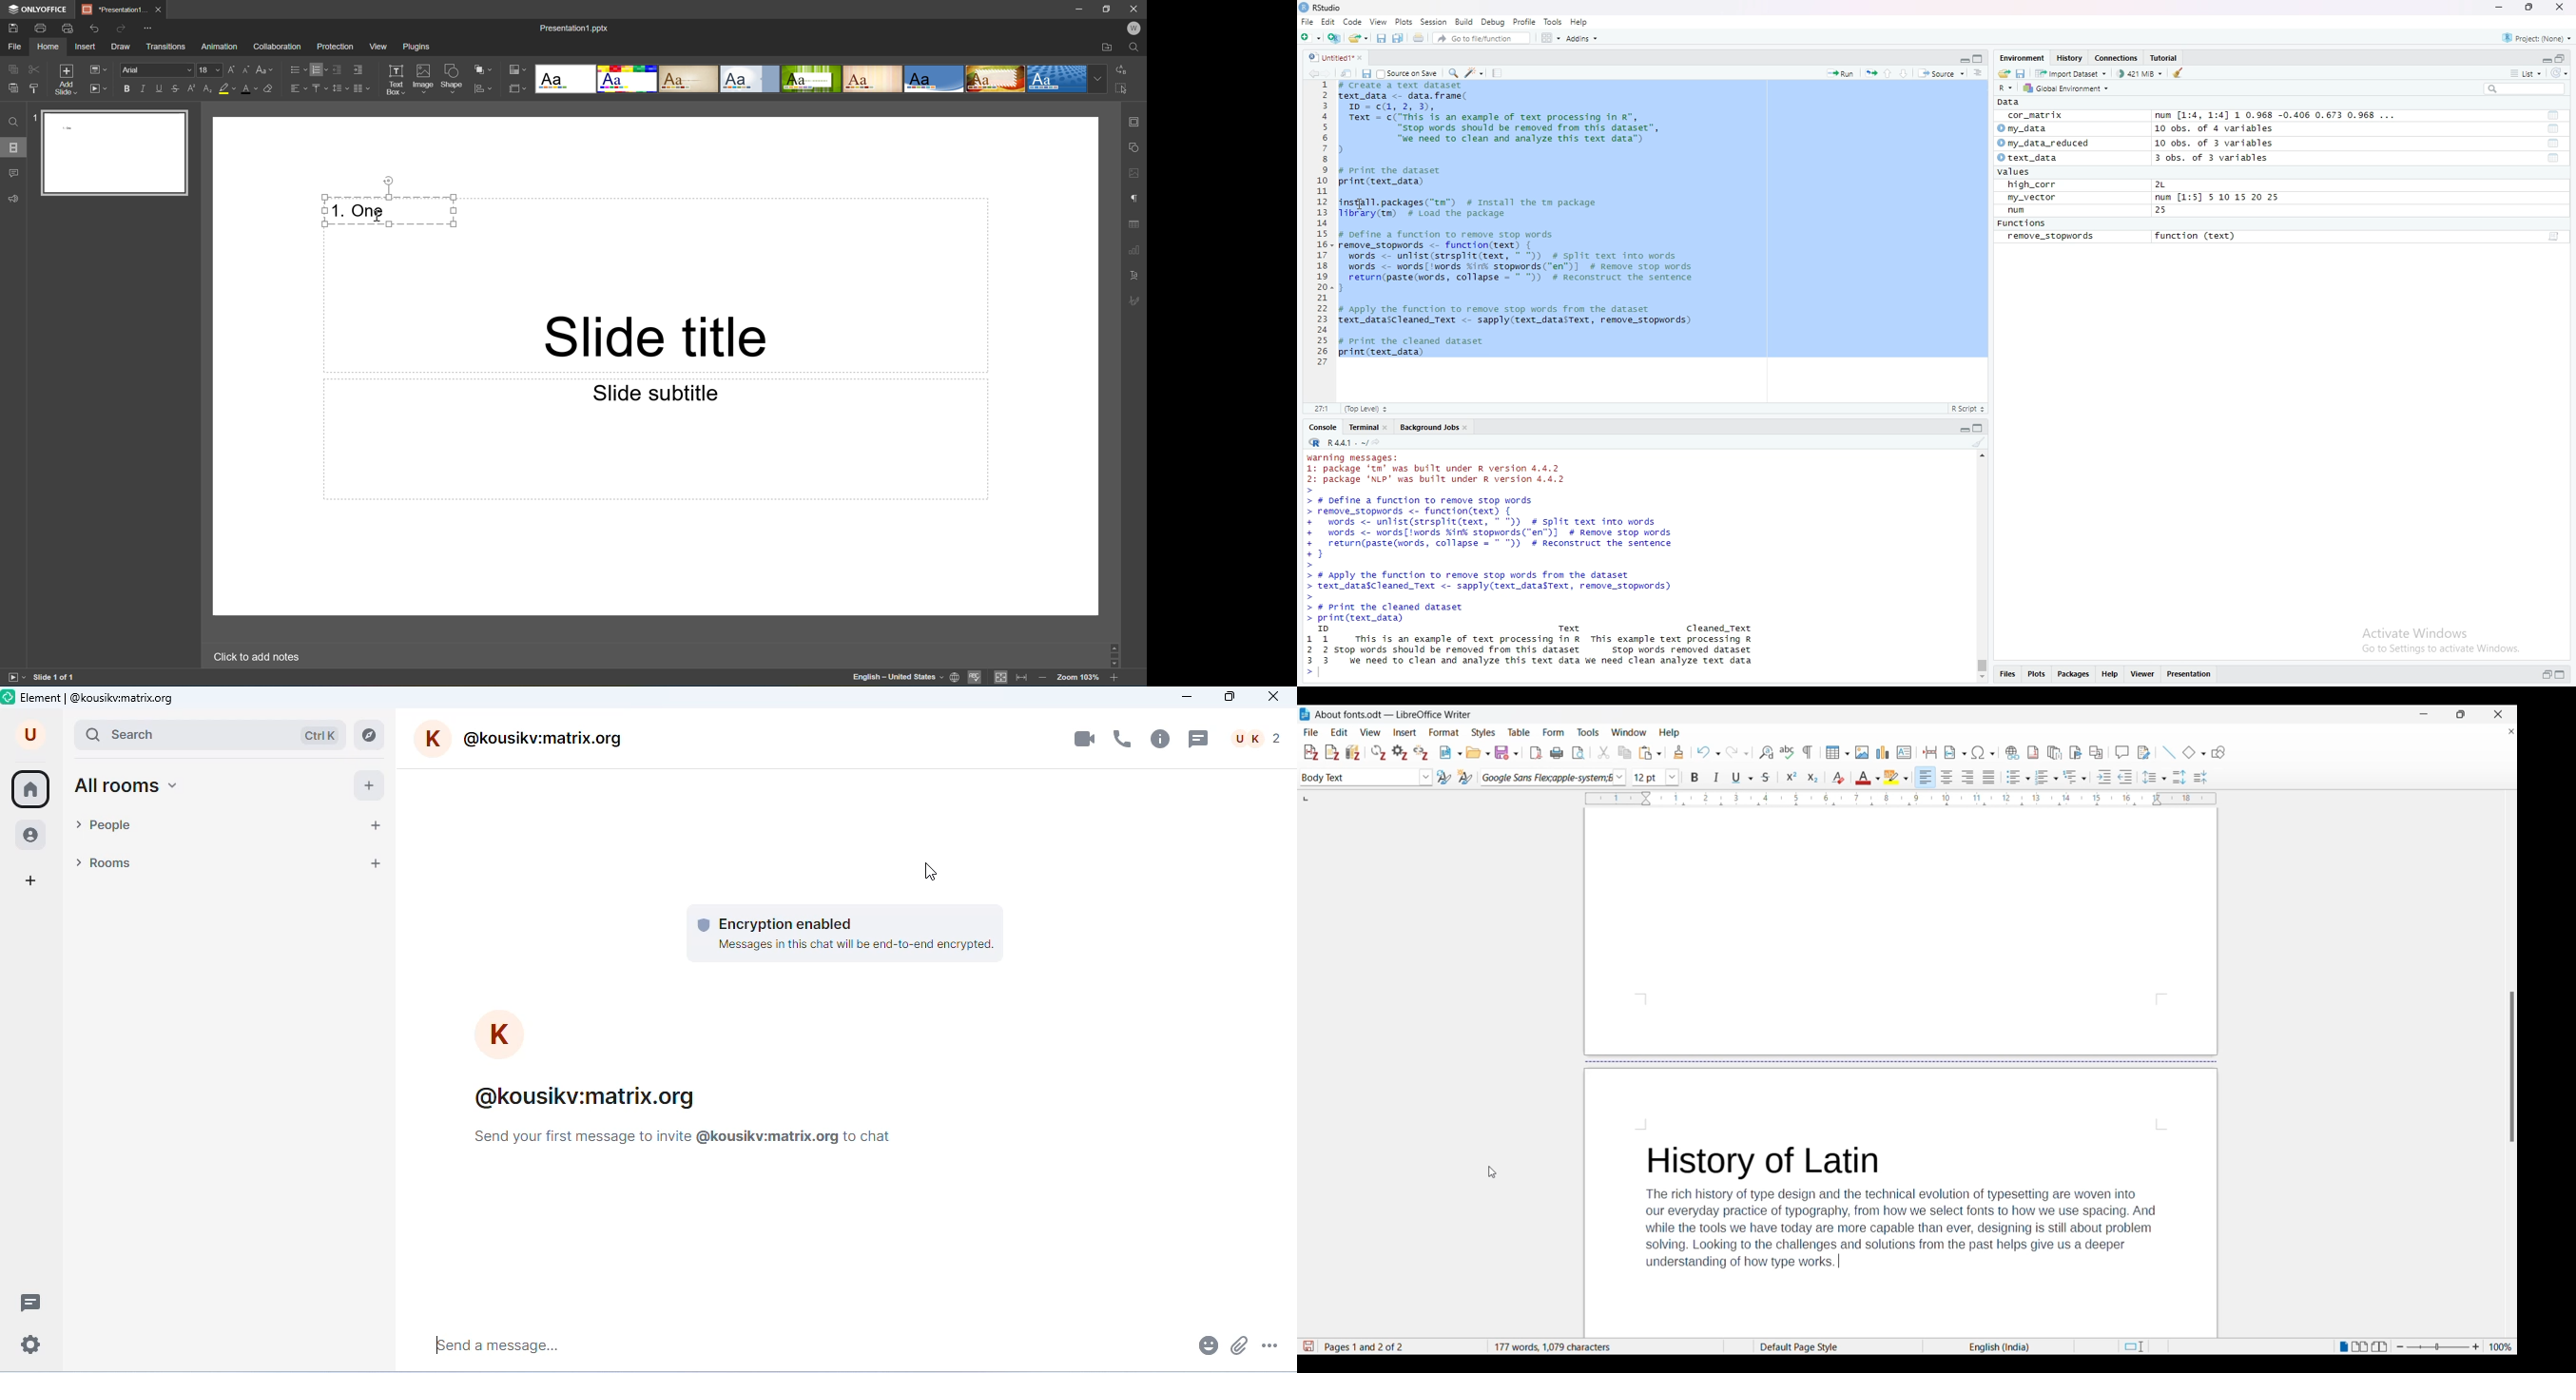 The image size is (2576, 1400). Describe the element at coordinates (2024, 127) in the screenshot. I see ` my data` at that location.